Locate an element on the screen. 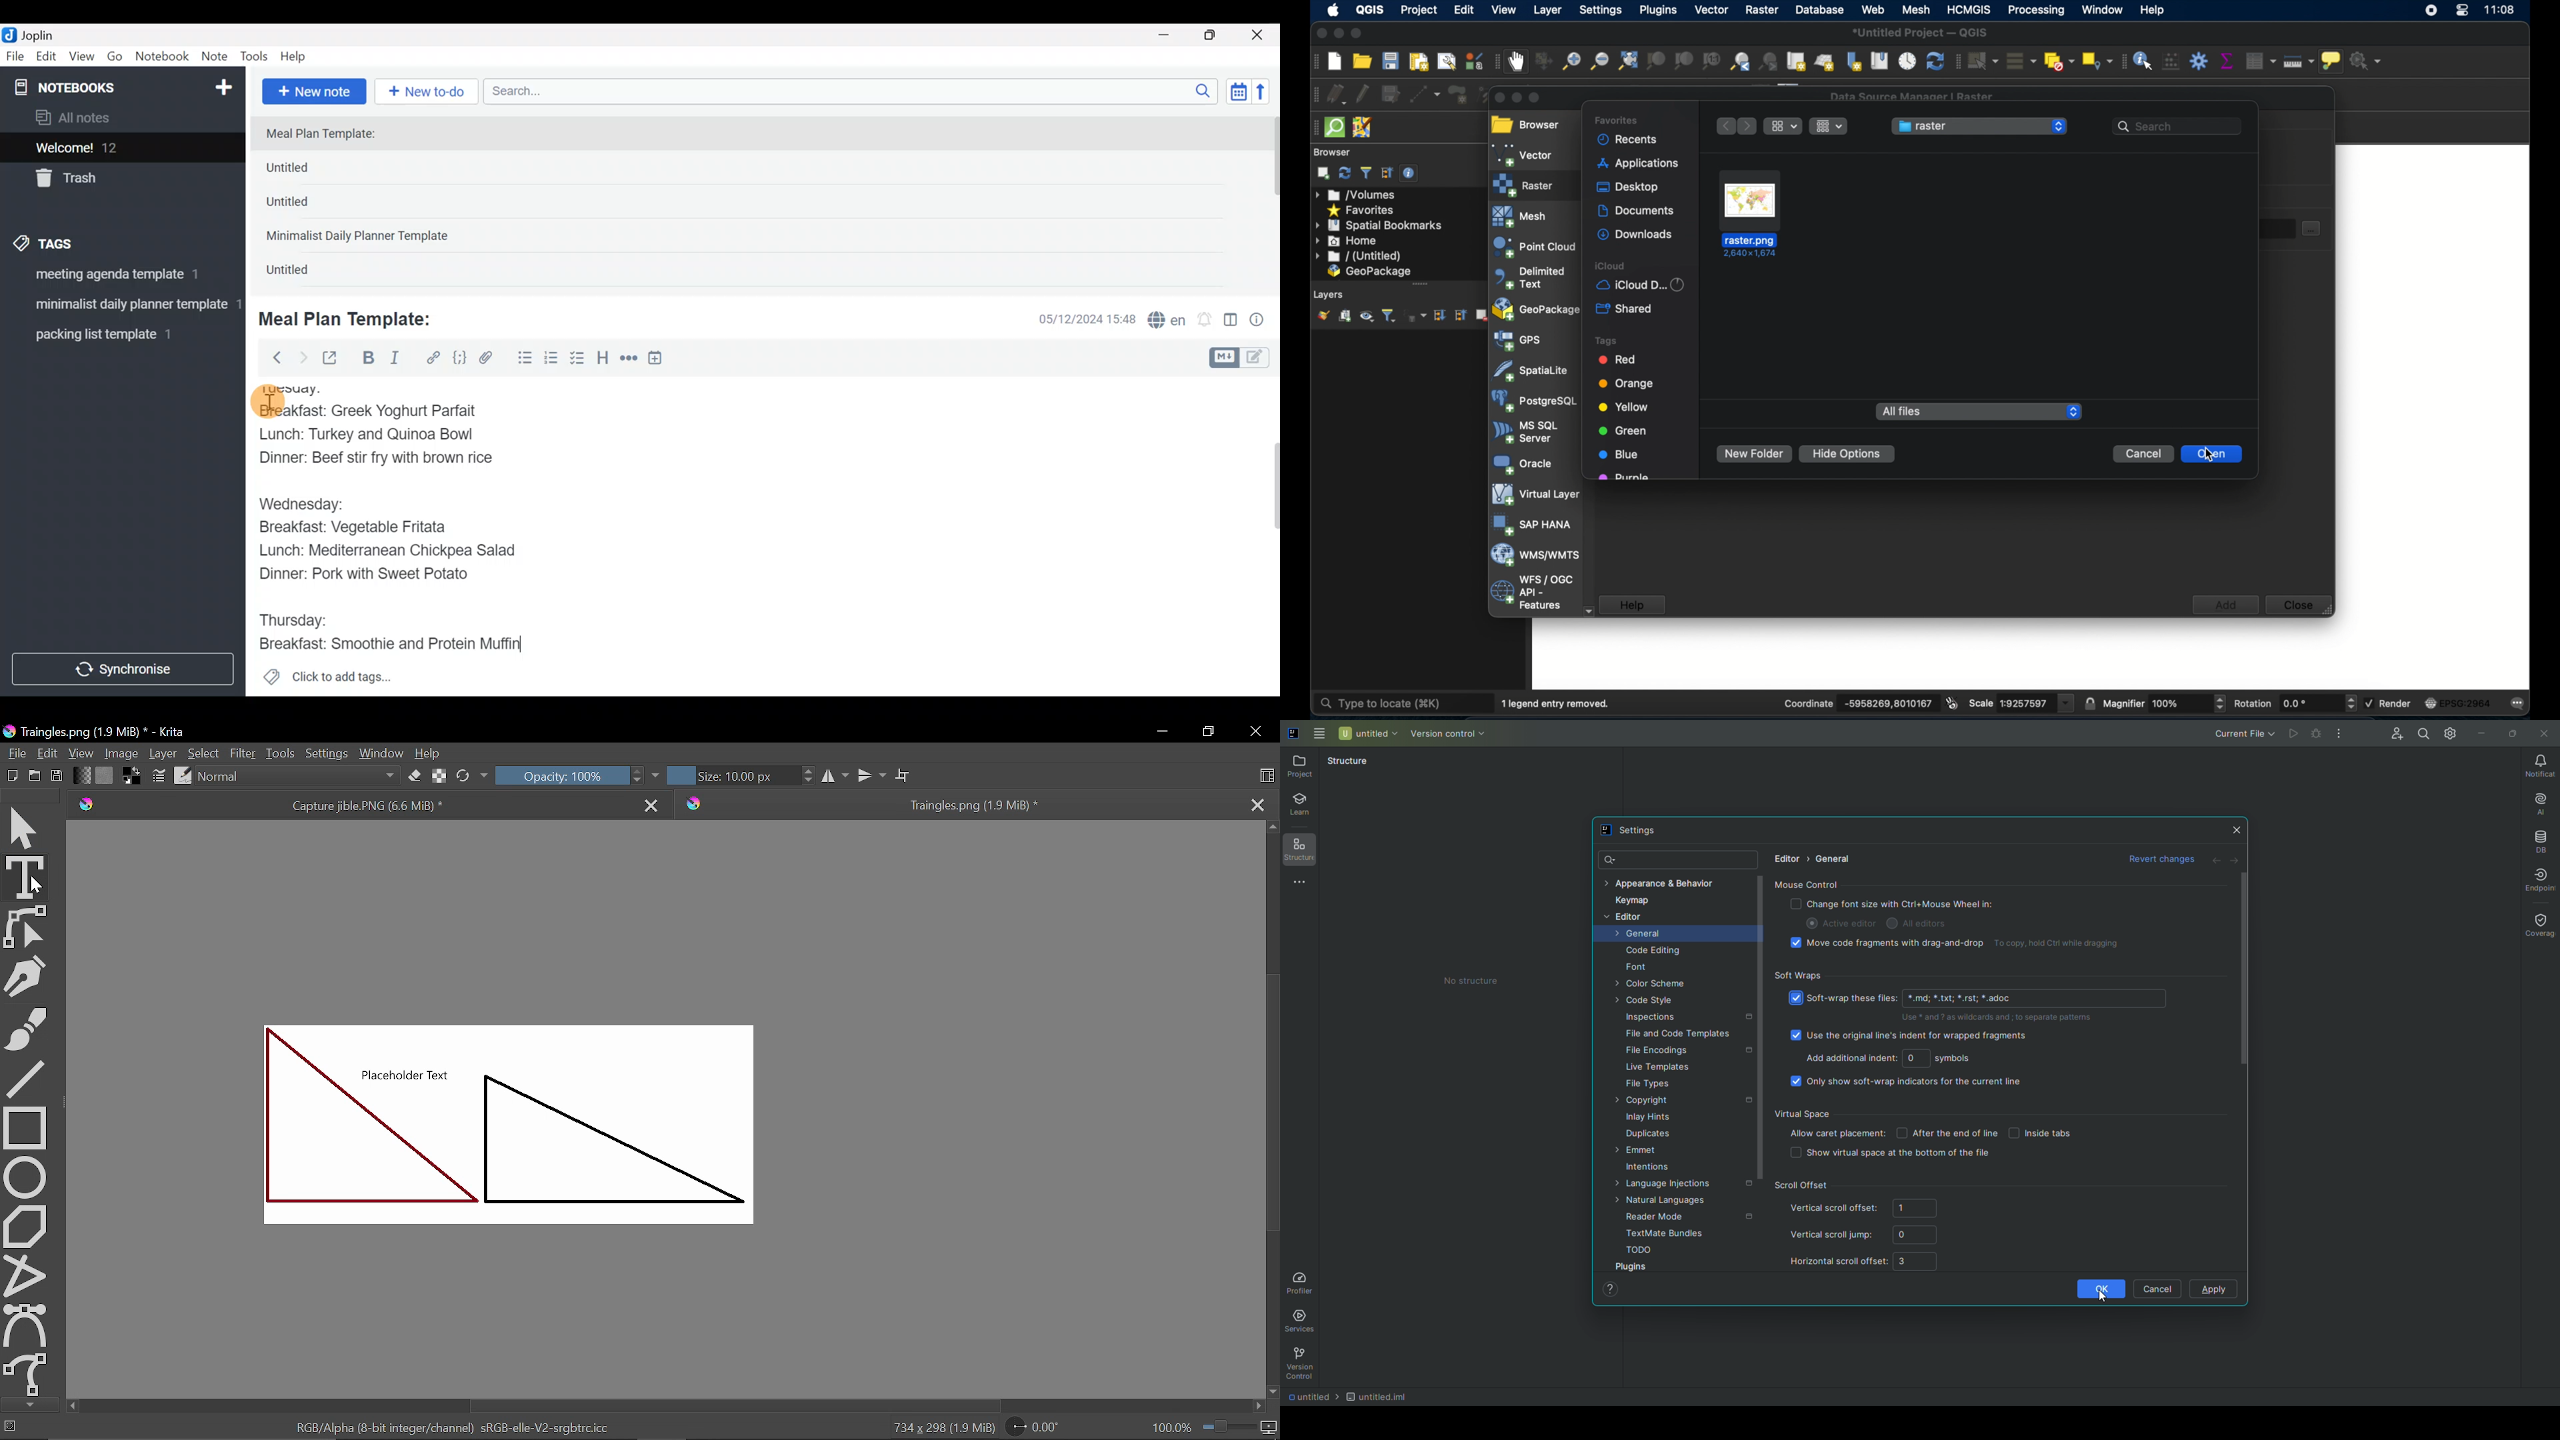 This screenshot has height=1456, width=2576. Normal is located at coordinates (300, 777).